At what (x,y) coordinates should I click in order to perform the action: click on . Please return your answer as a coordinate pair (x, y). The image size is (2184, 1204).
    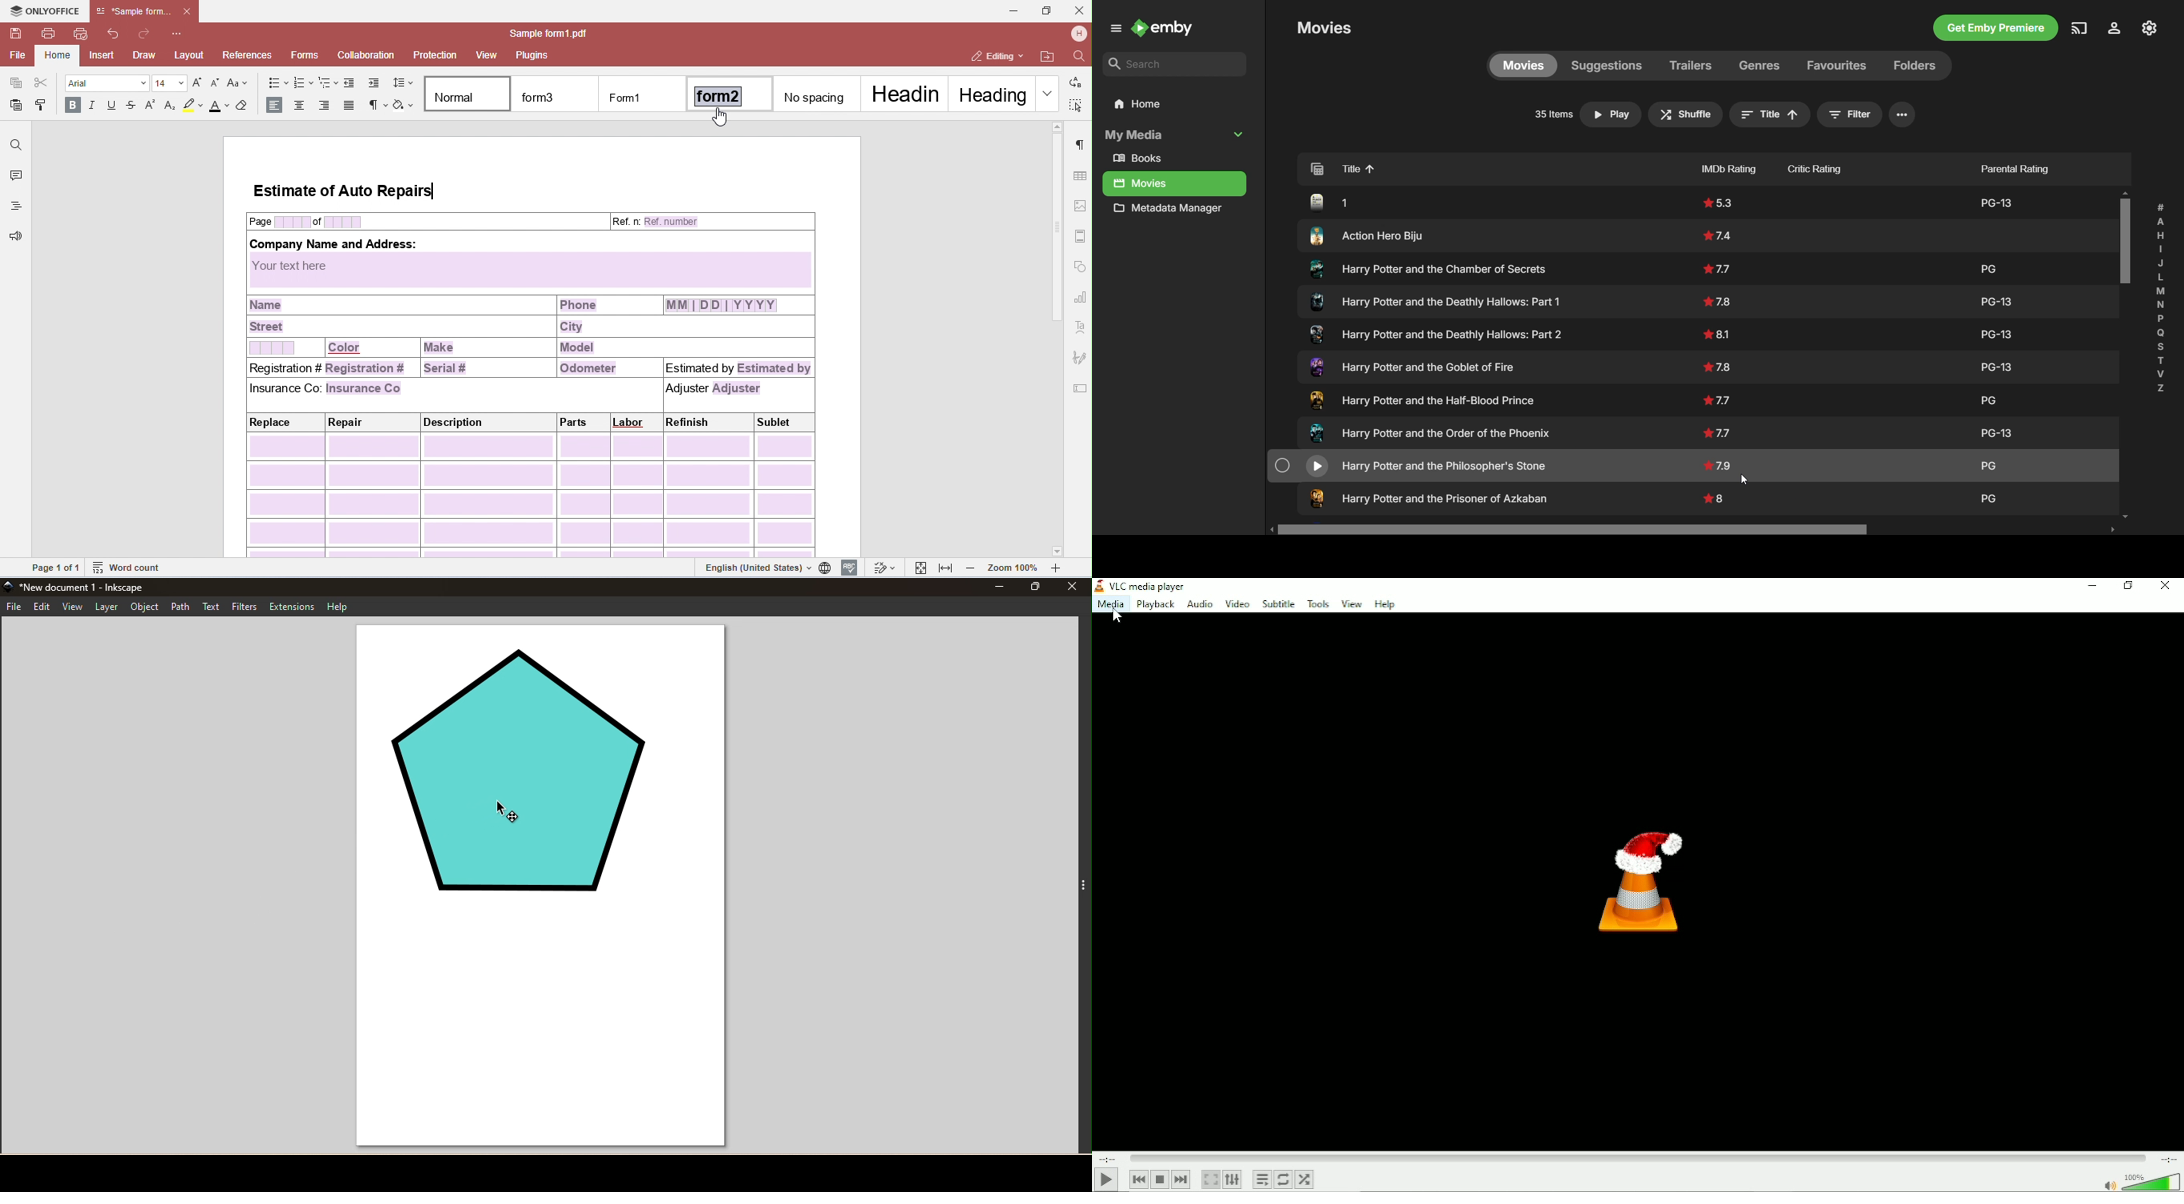
    Looking at the image, I should click on (1719, 298).